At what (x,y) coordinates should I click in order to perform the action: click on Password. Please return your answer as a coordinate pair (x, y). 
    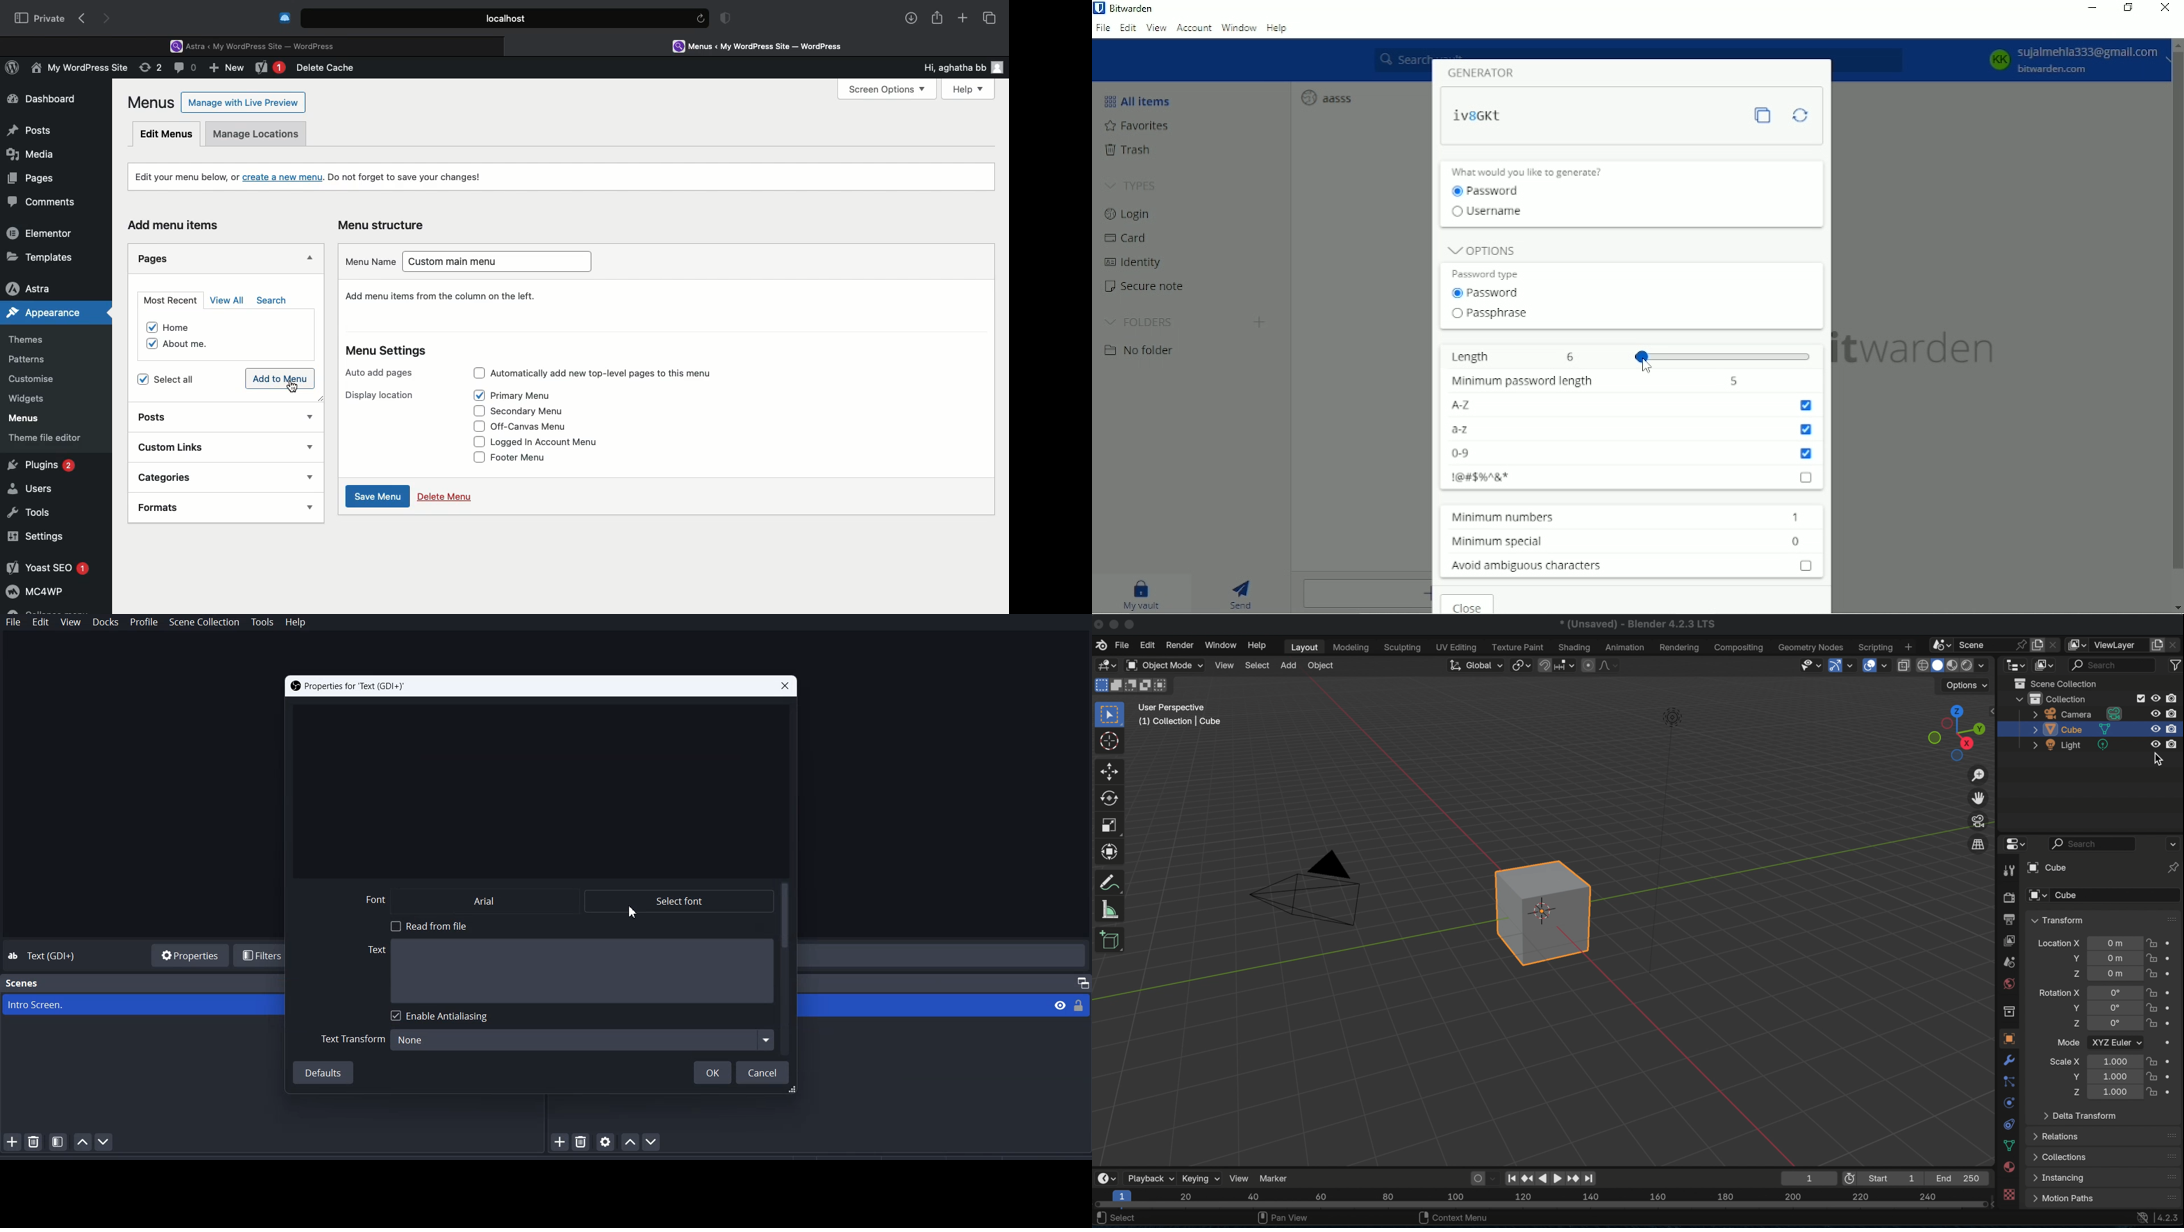
    Looking at the image, I should click on (1492, 191).